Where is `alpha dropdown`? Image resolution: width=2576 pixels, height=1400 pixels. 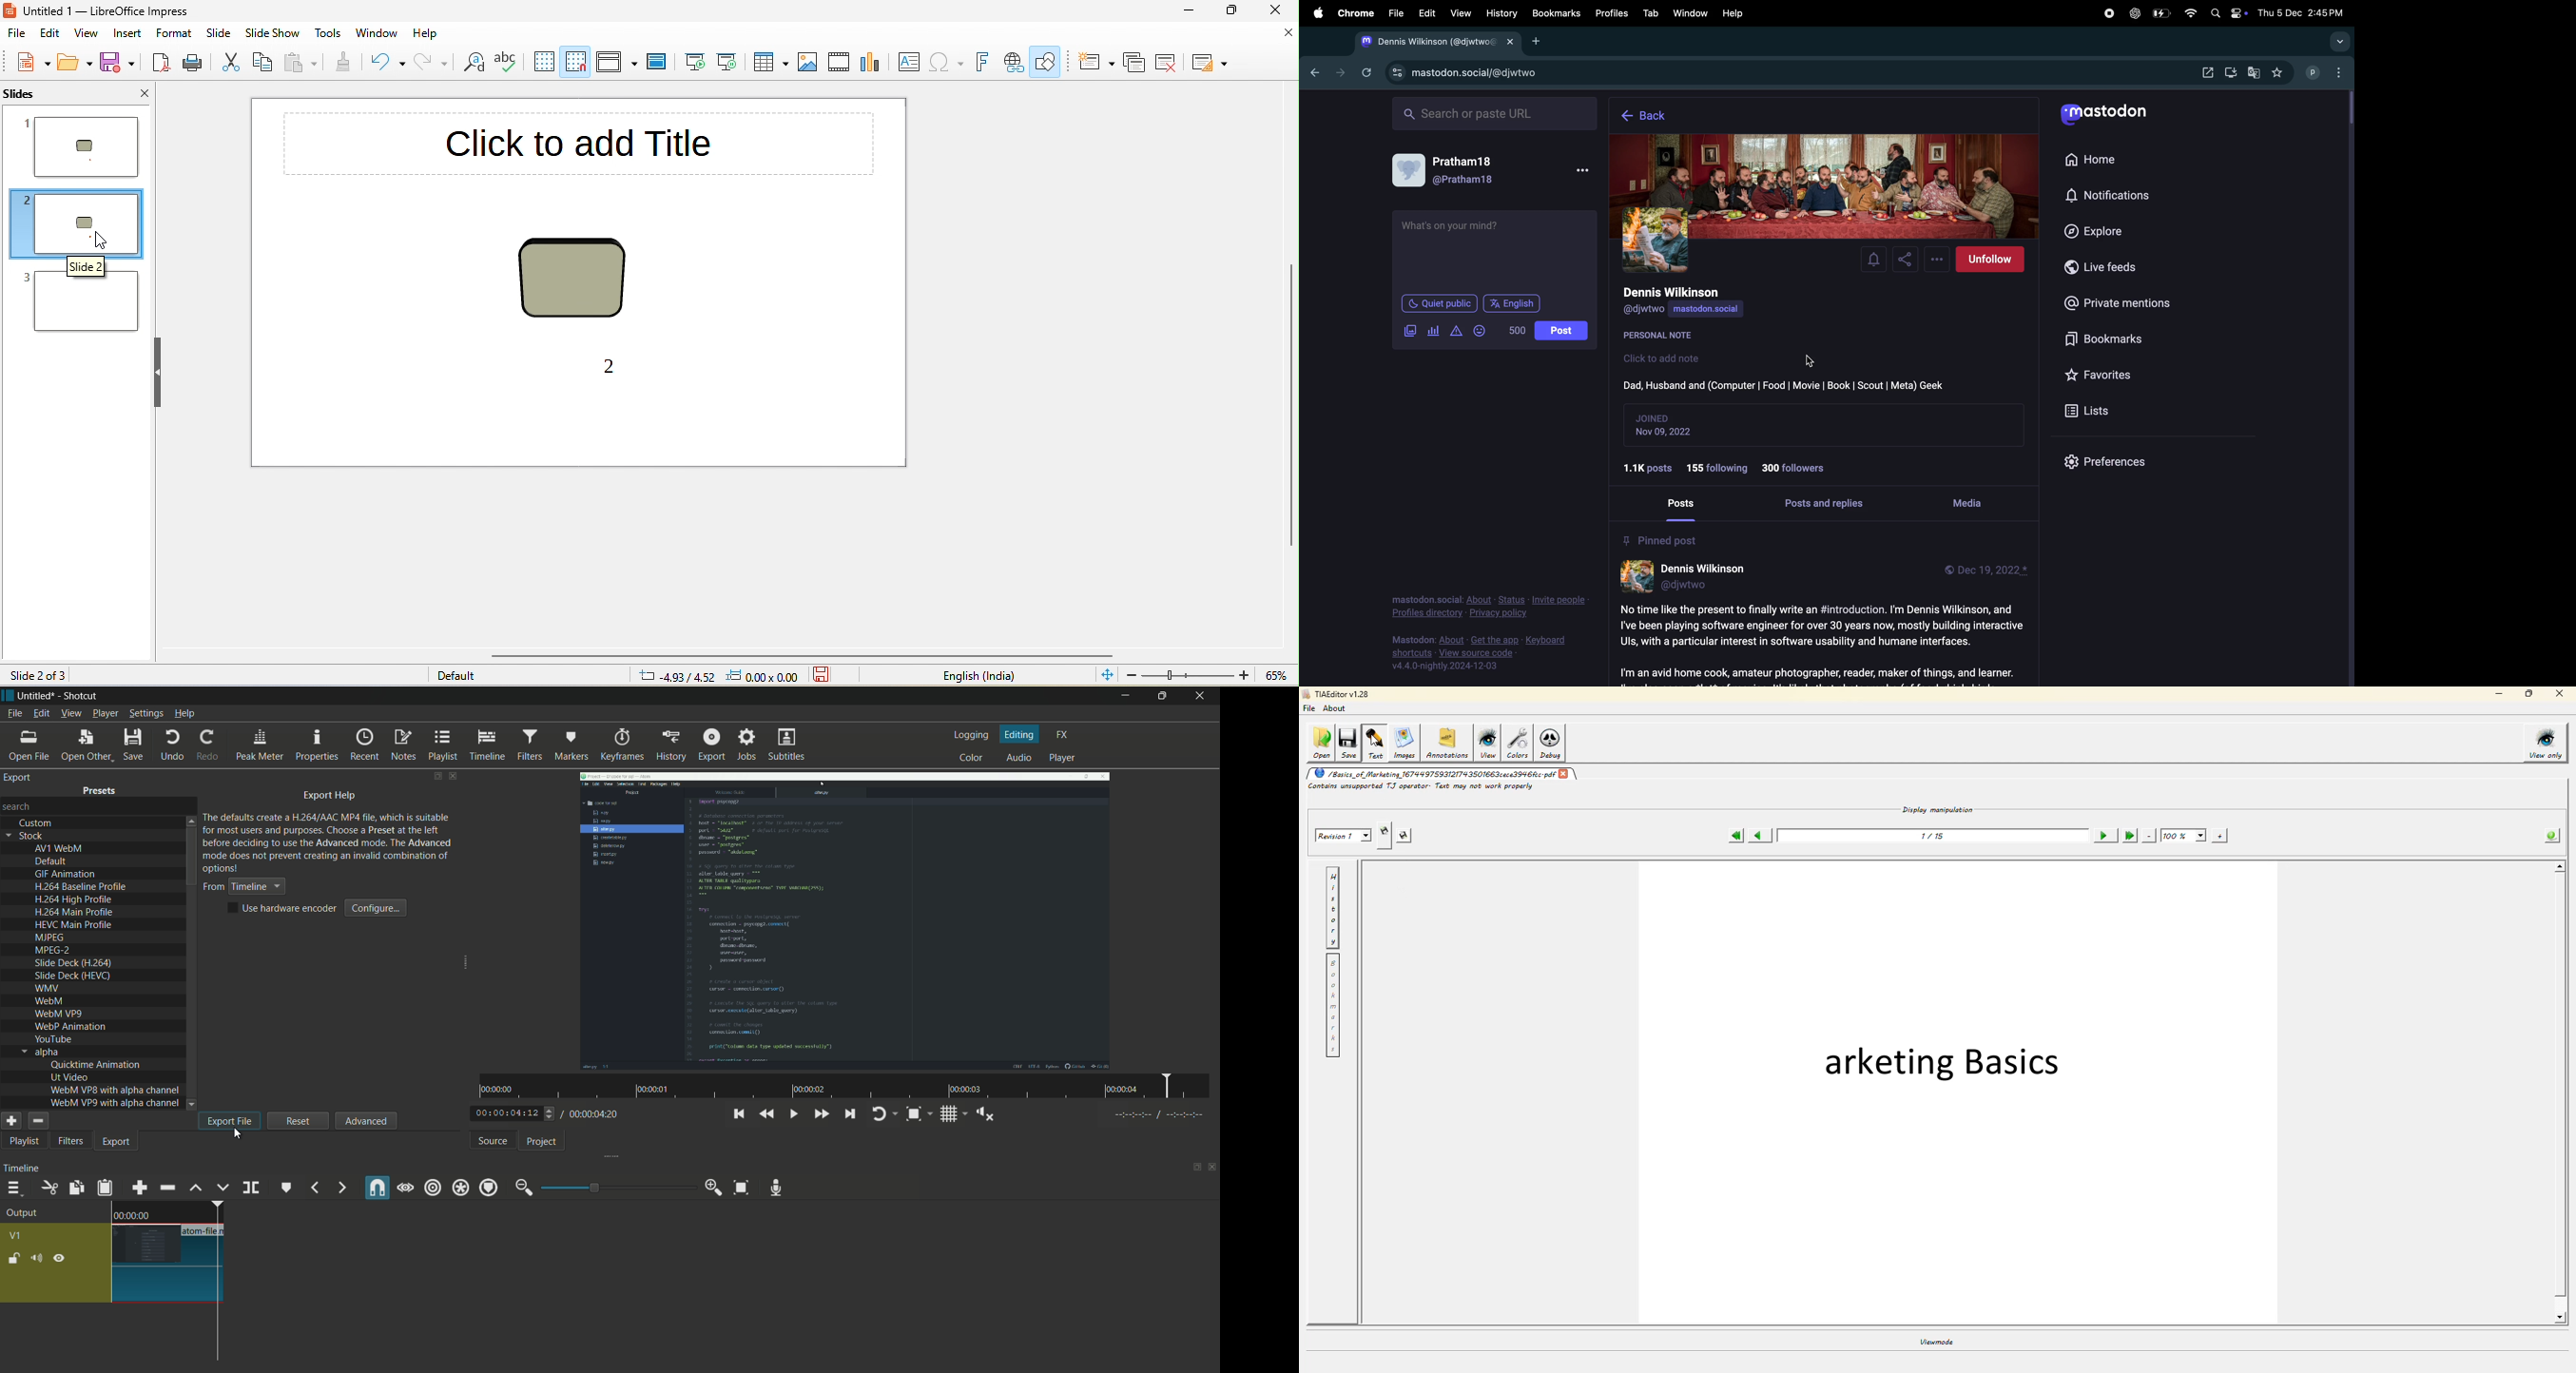 alpha dropdown is located at coordinates (40, 1052).